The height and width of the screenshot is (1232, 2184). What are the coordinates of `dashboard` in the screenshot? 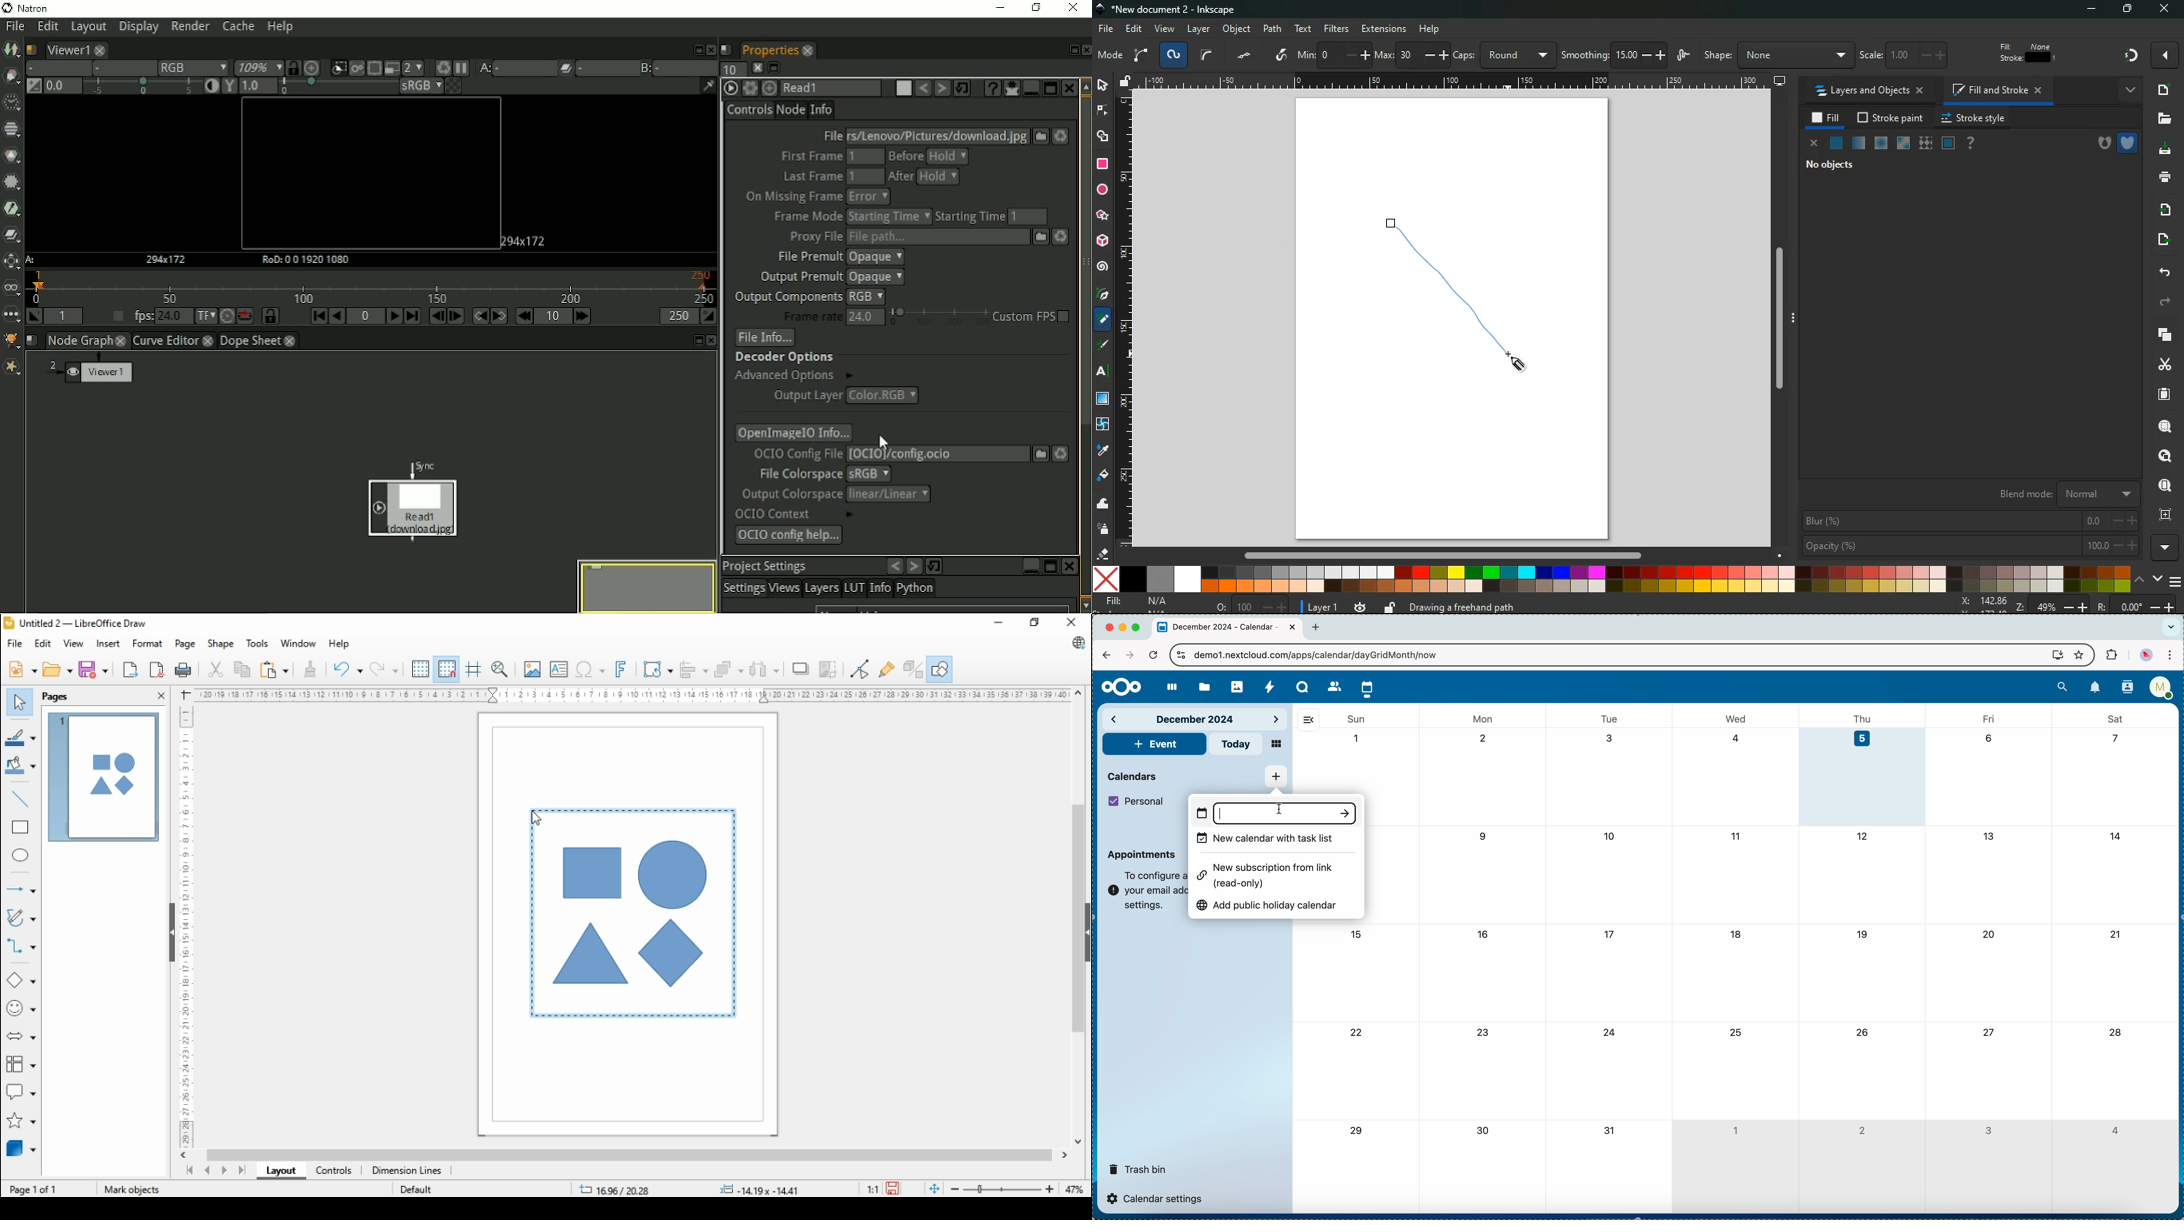 It's located at (1168, 688).